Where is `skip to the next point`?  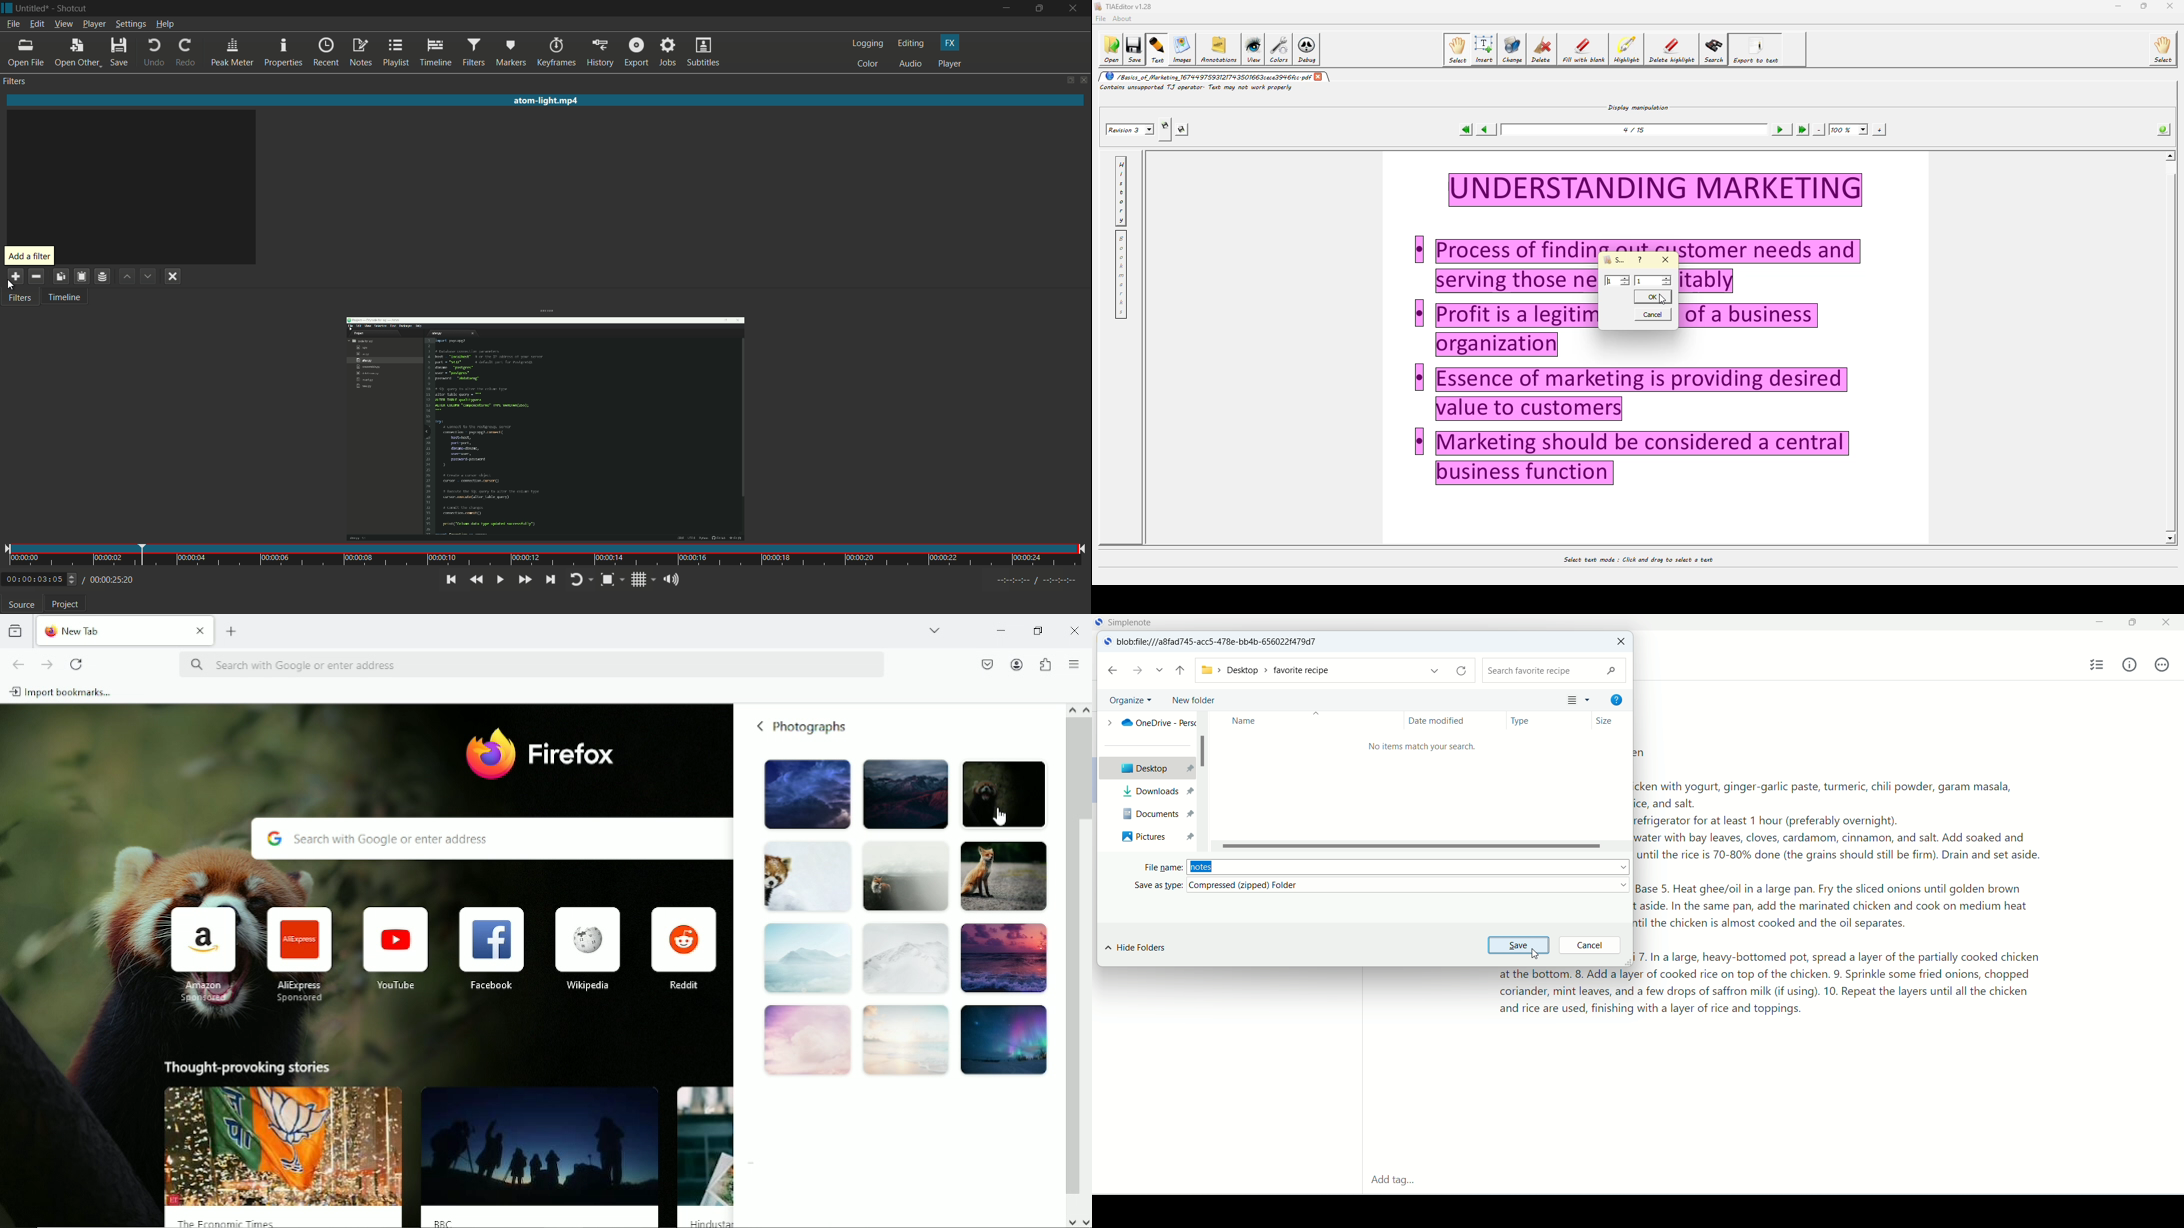
skip to the next point is located at coordinates (551, 579).